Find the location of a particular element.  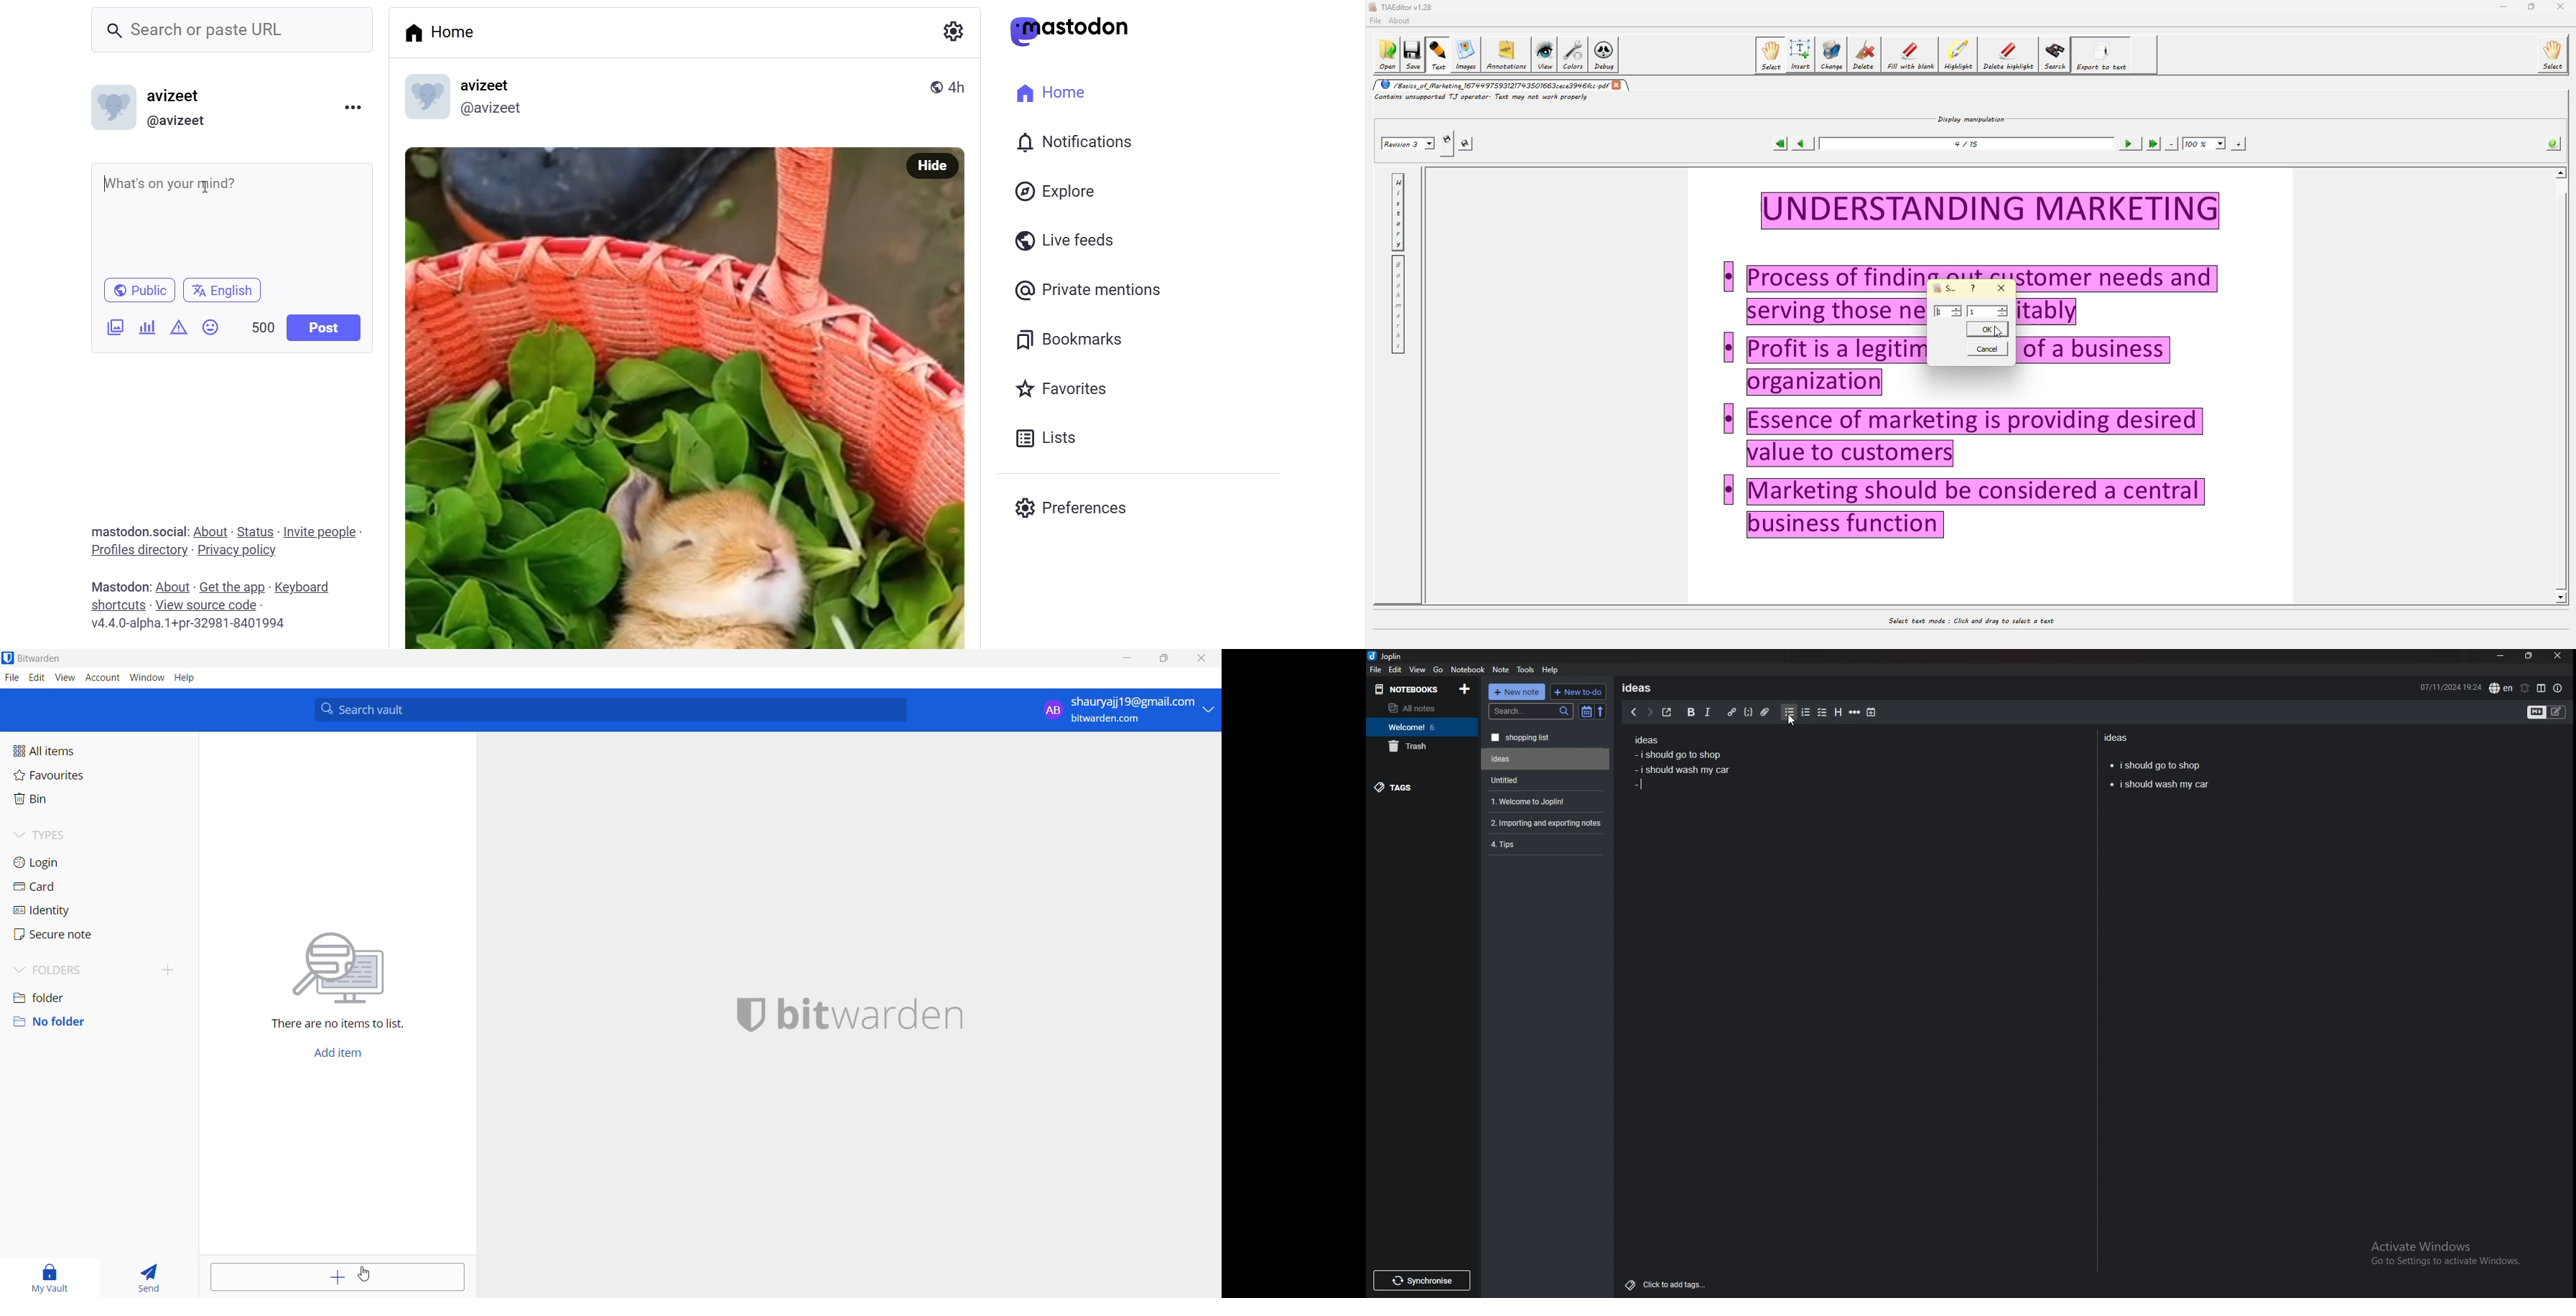

window is located at coordinates (147, 678).